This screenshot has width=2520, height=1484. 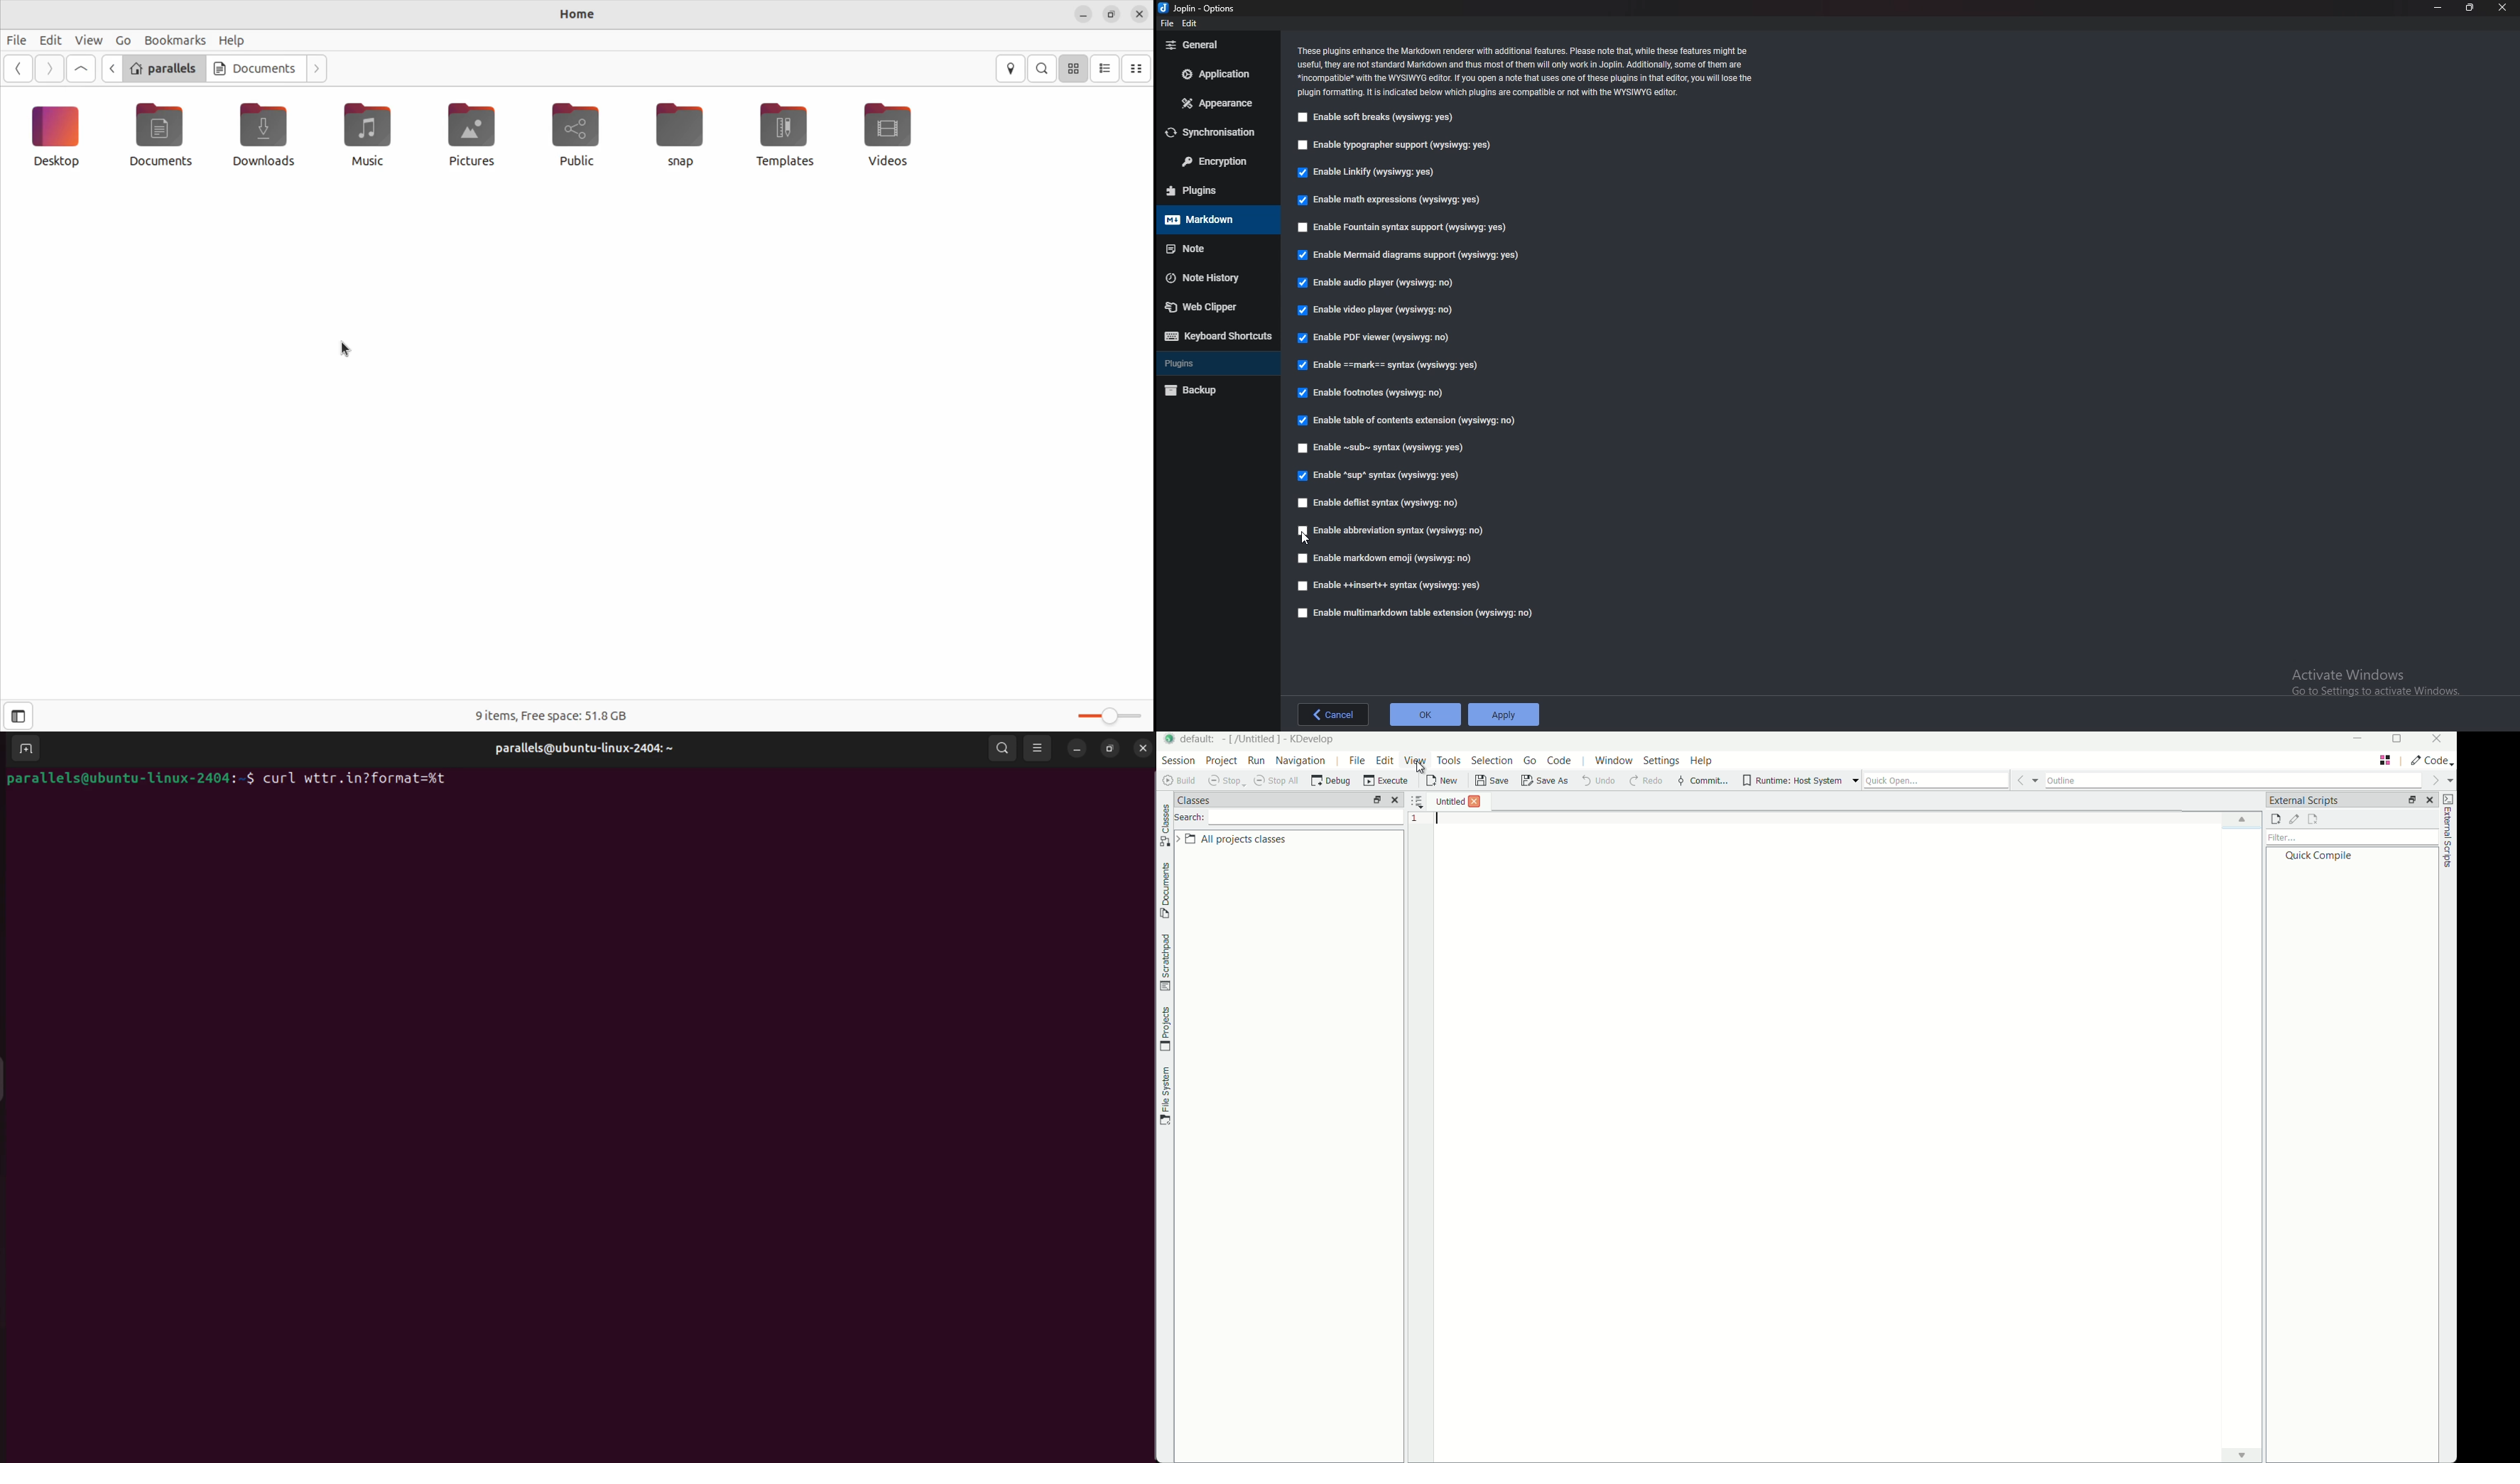 I want to click on arrange tab, so click(x=1376, y=799).